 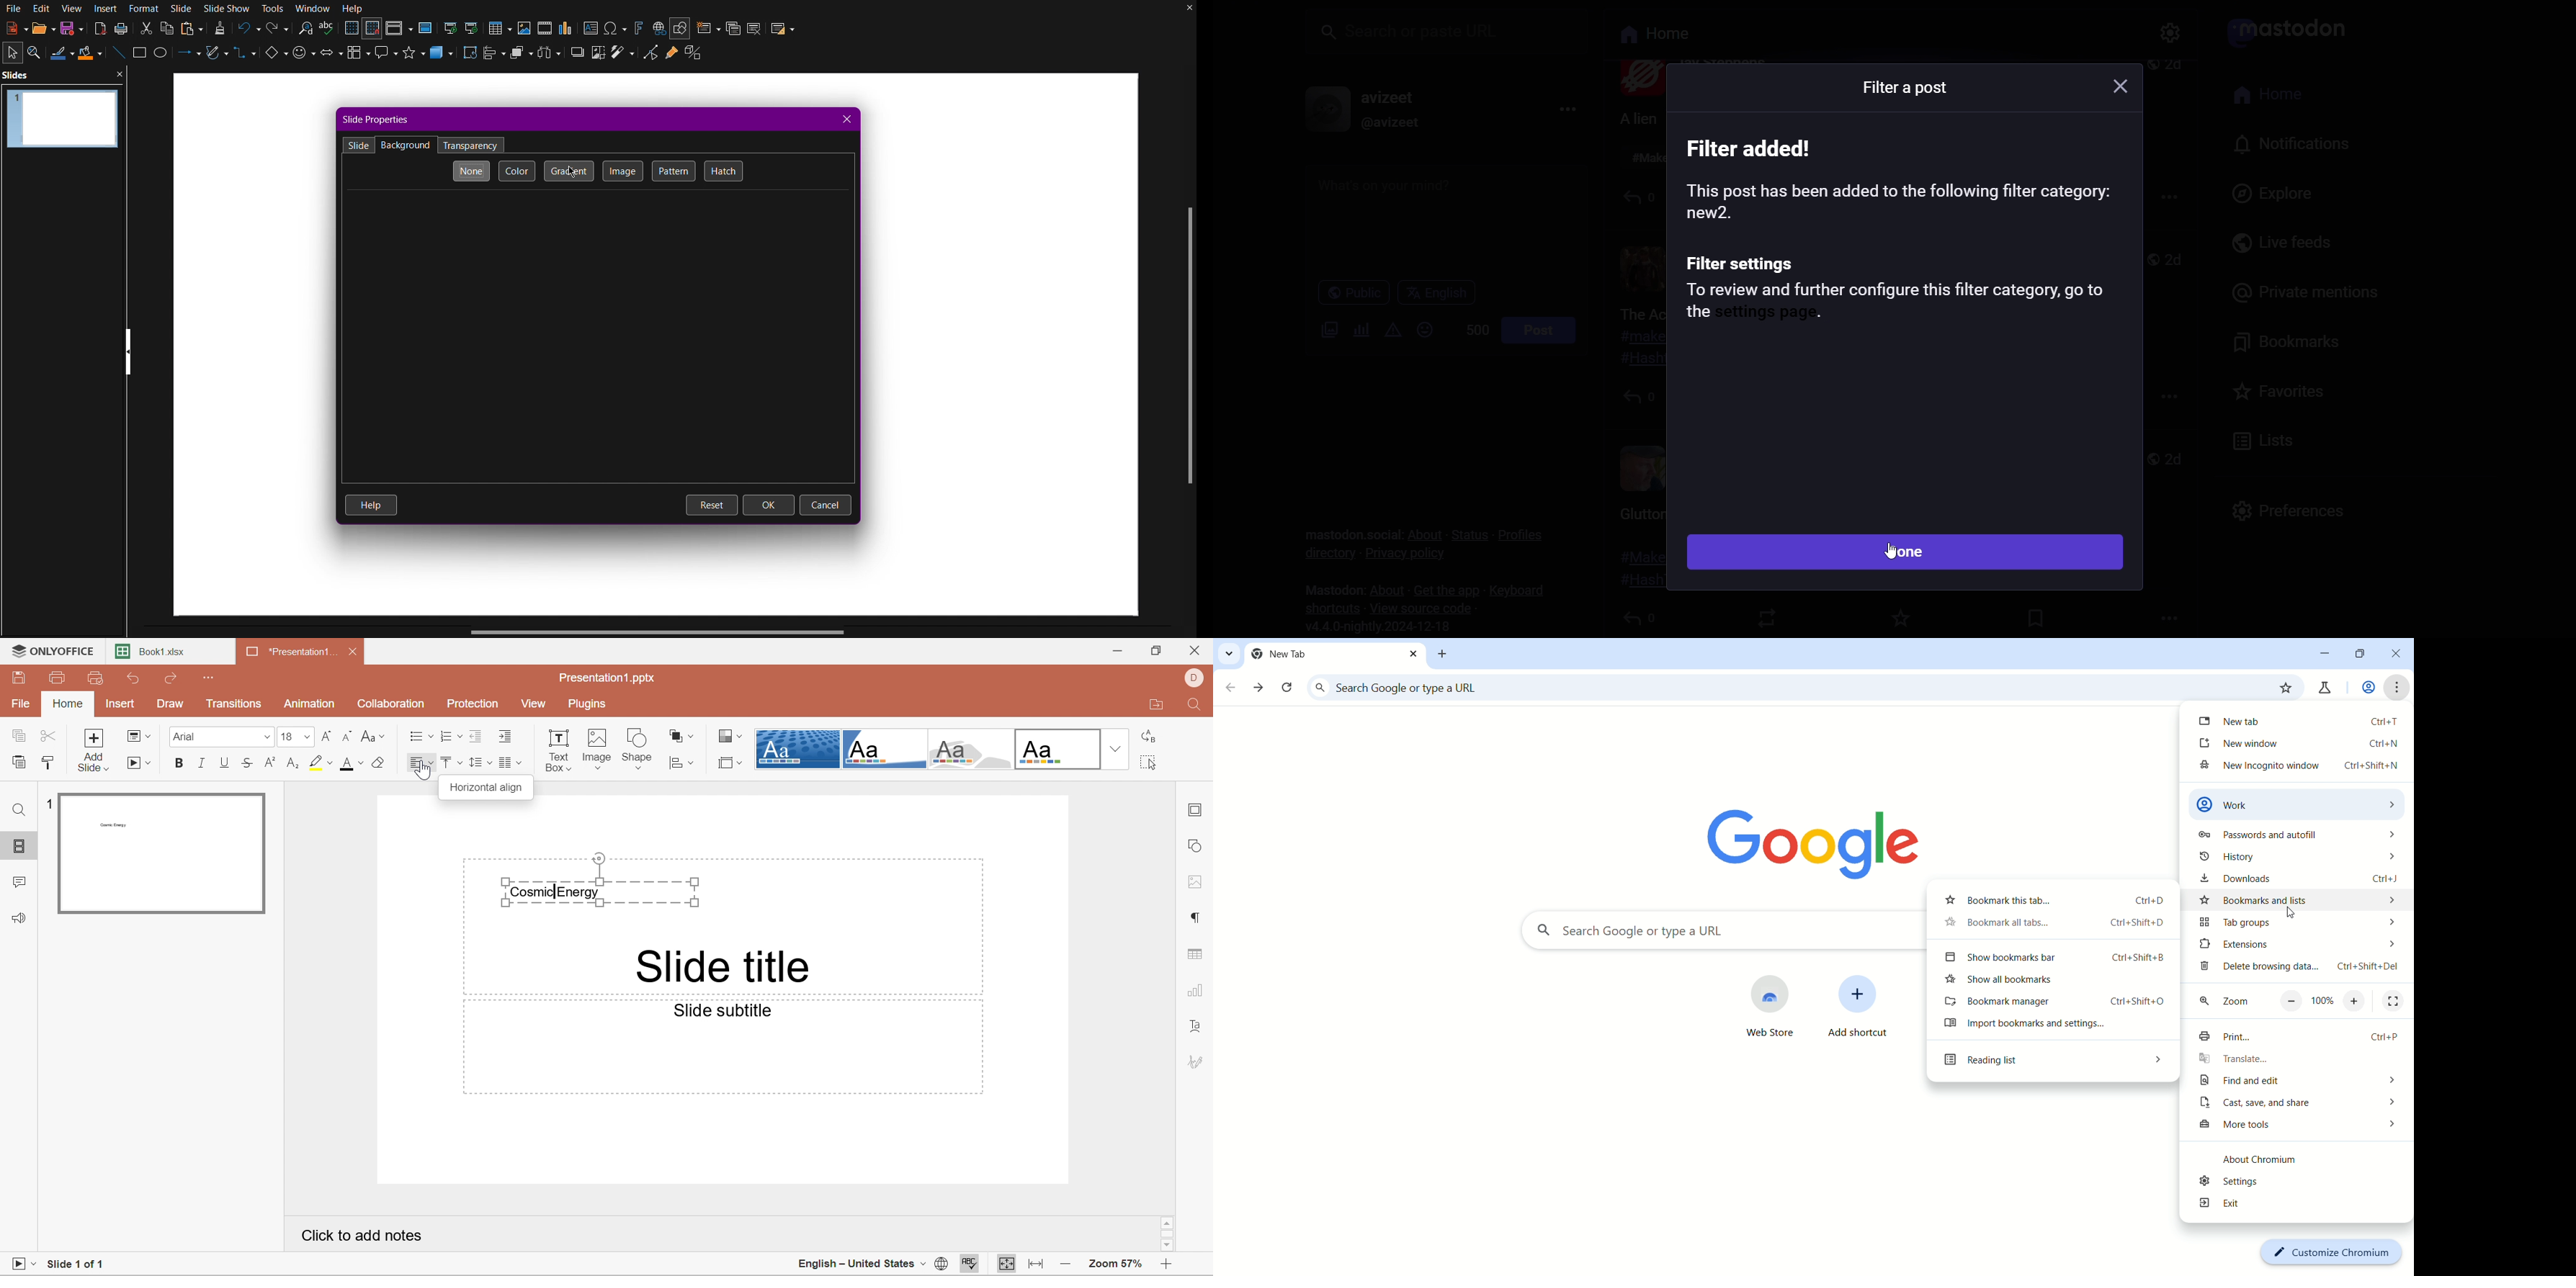 What do you see at coordinates (176, 680) in the screenshot?
I see `Redo` at bounding box center [176, 680].